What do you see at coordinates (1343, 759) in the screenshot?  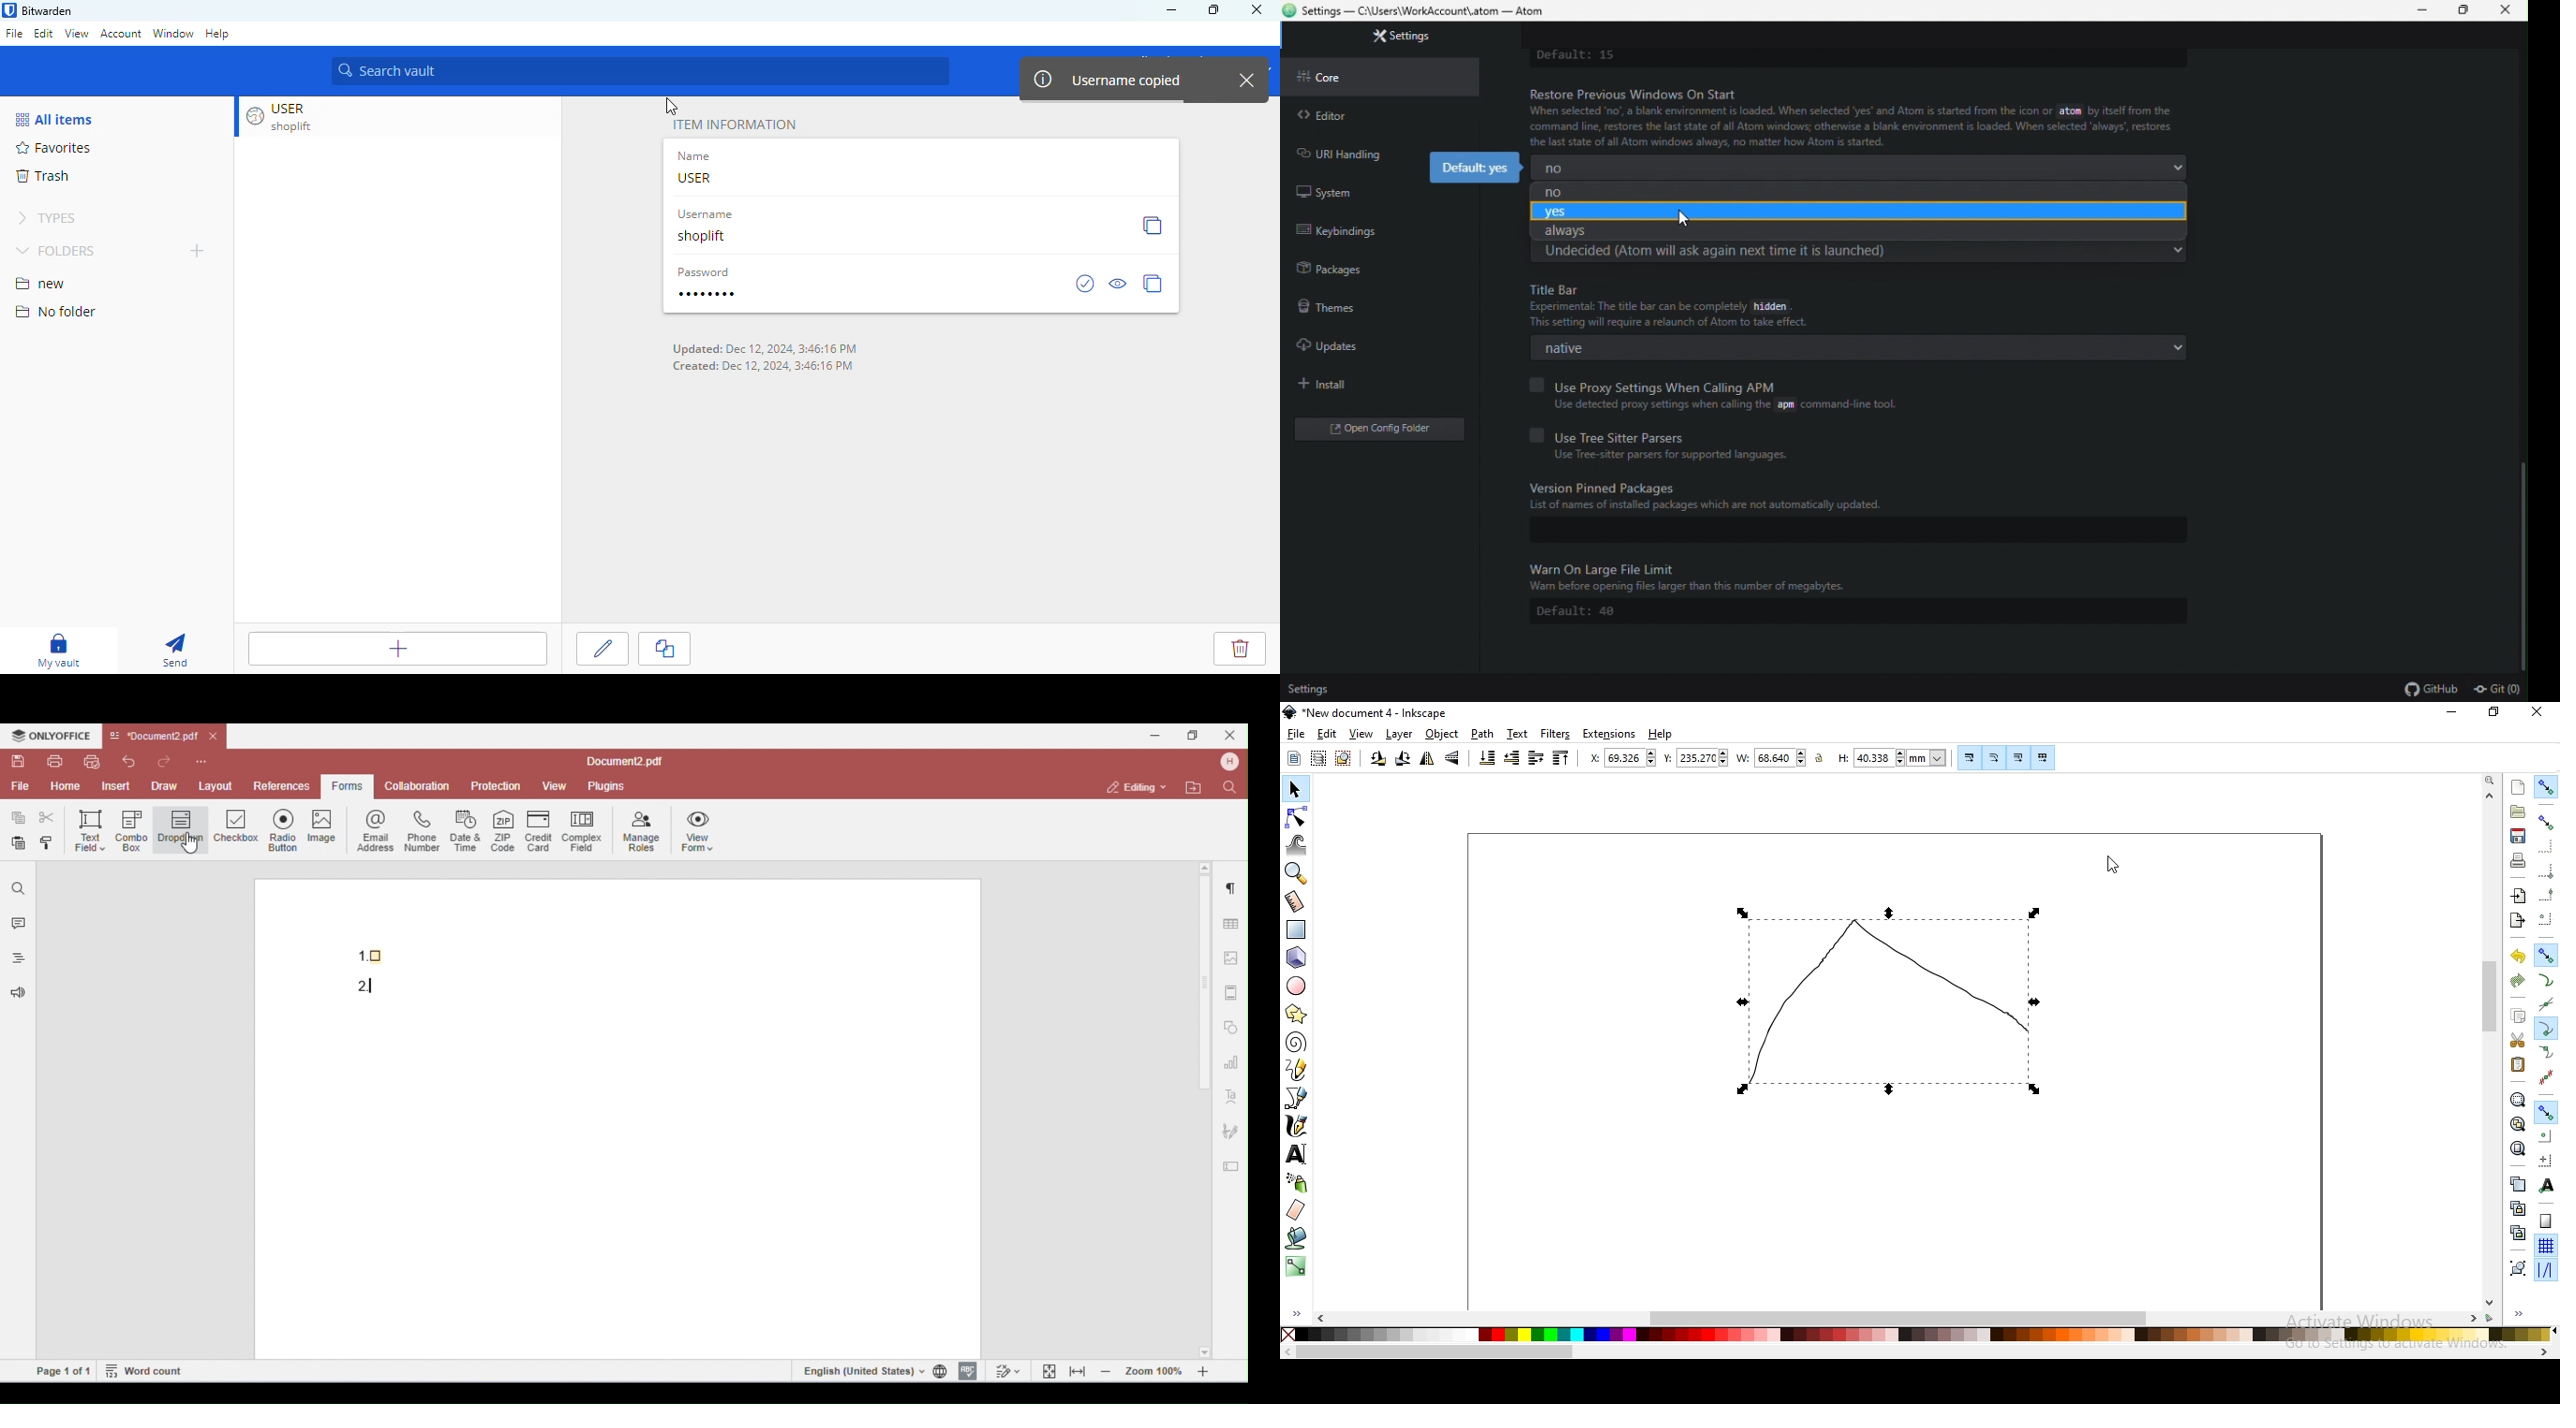 I see `deselect any selected paths` at bounding box center [1343, 759].